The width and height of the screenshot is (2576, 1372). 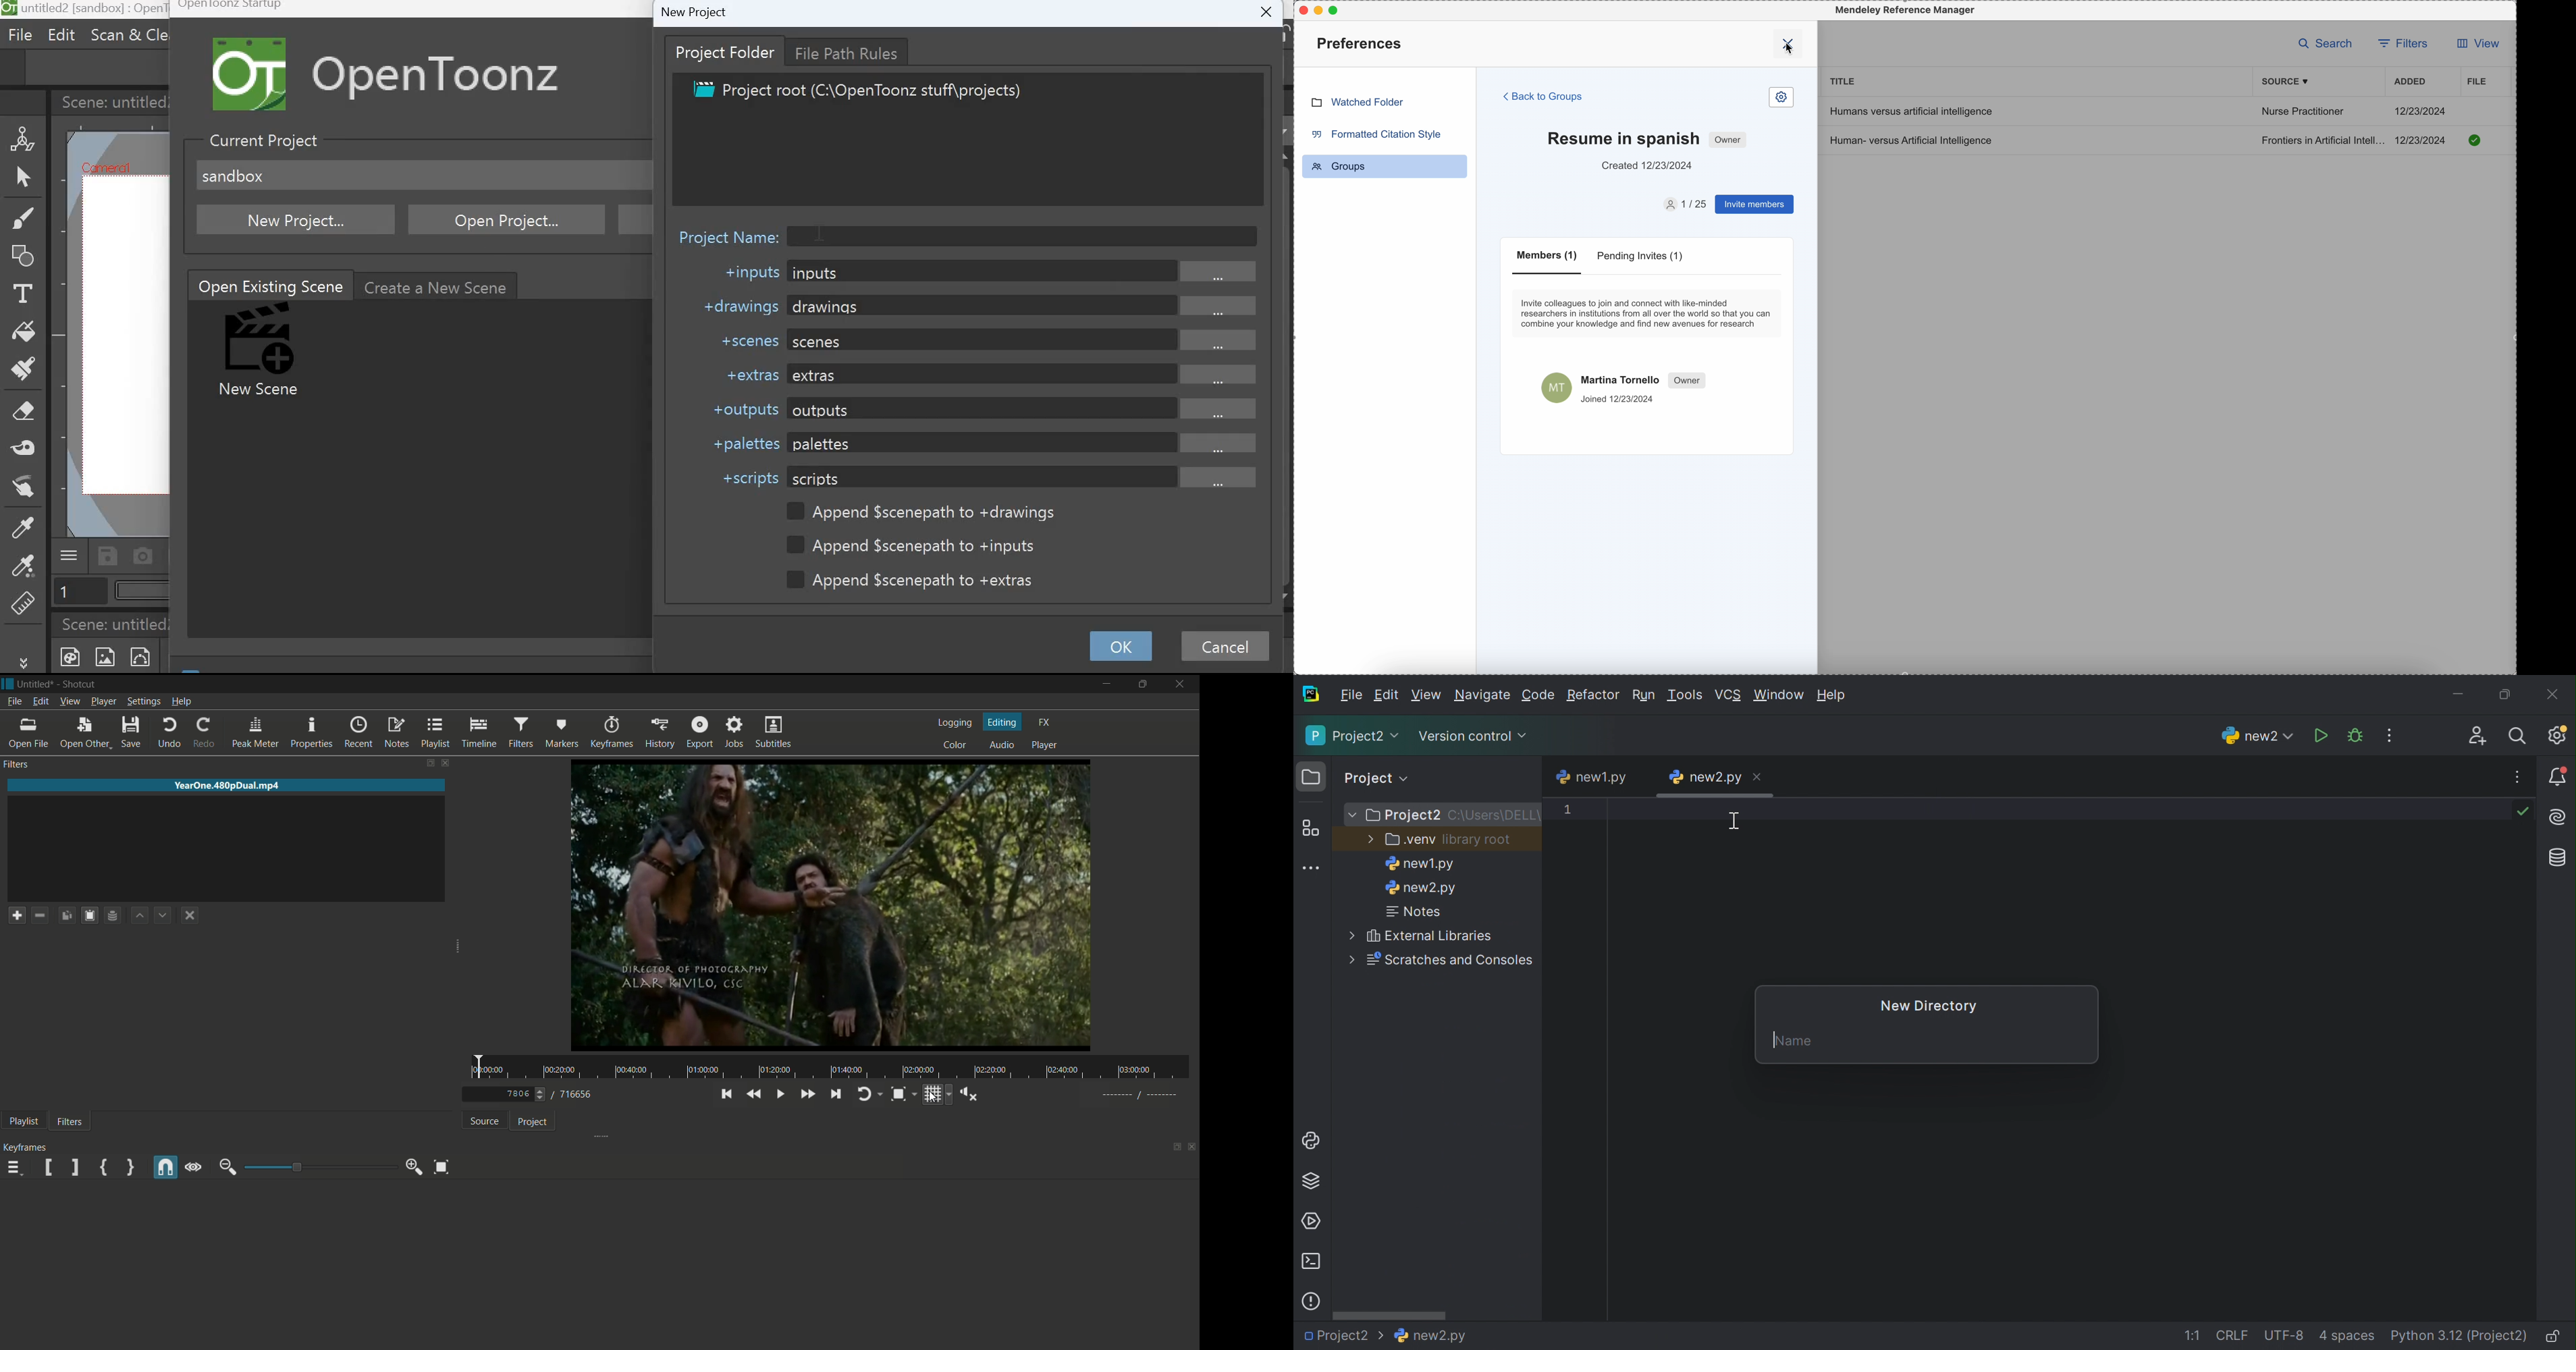 I want to click on New project, so click(x=297, y=219).